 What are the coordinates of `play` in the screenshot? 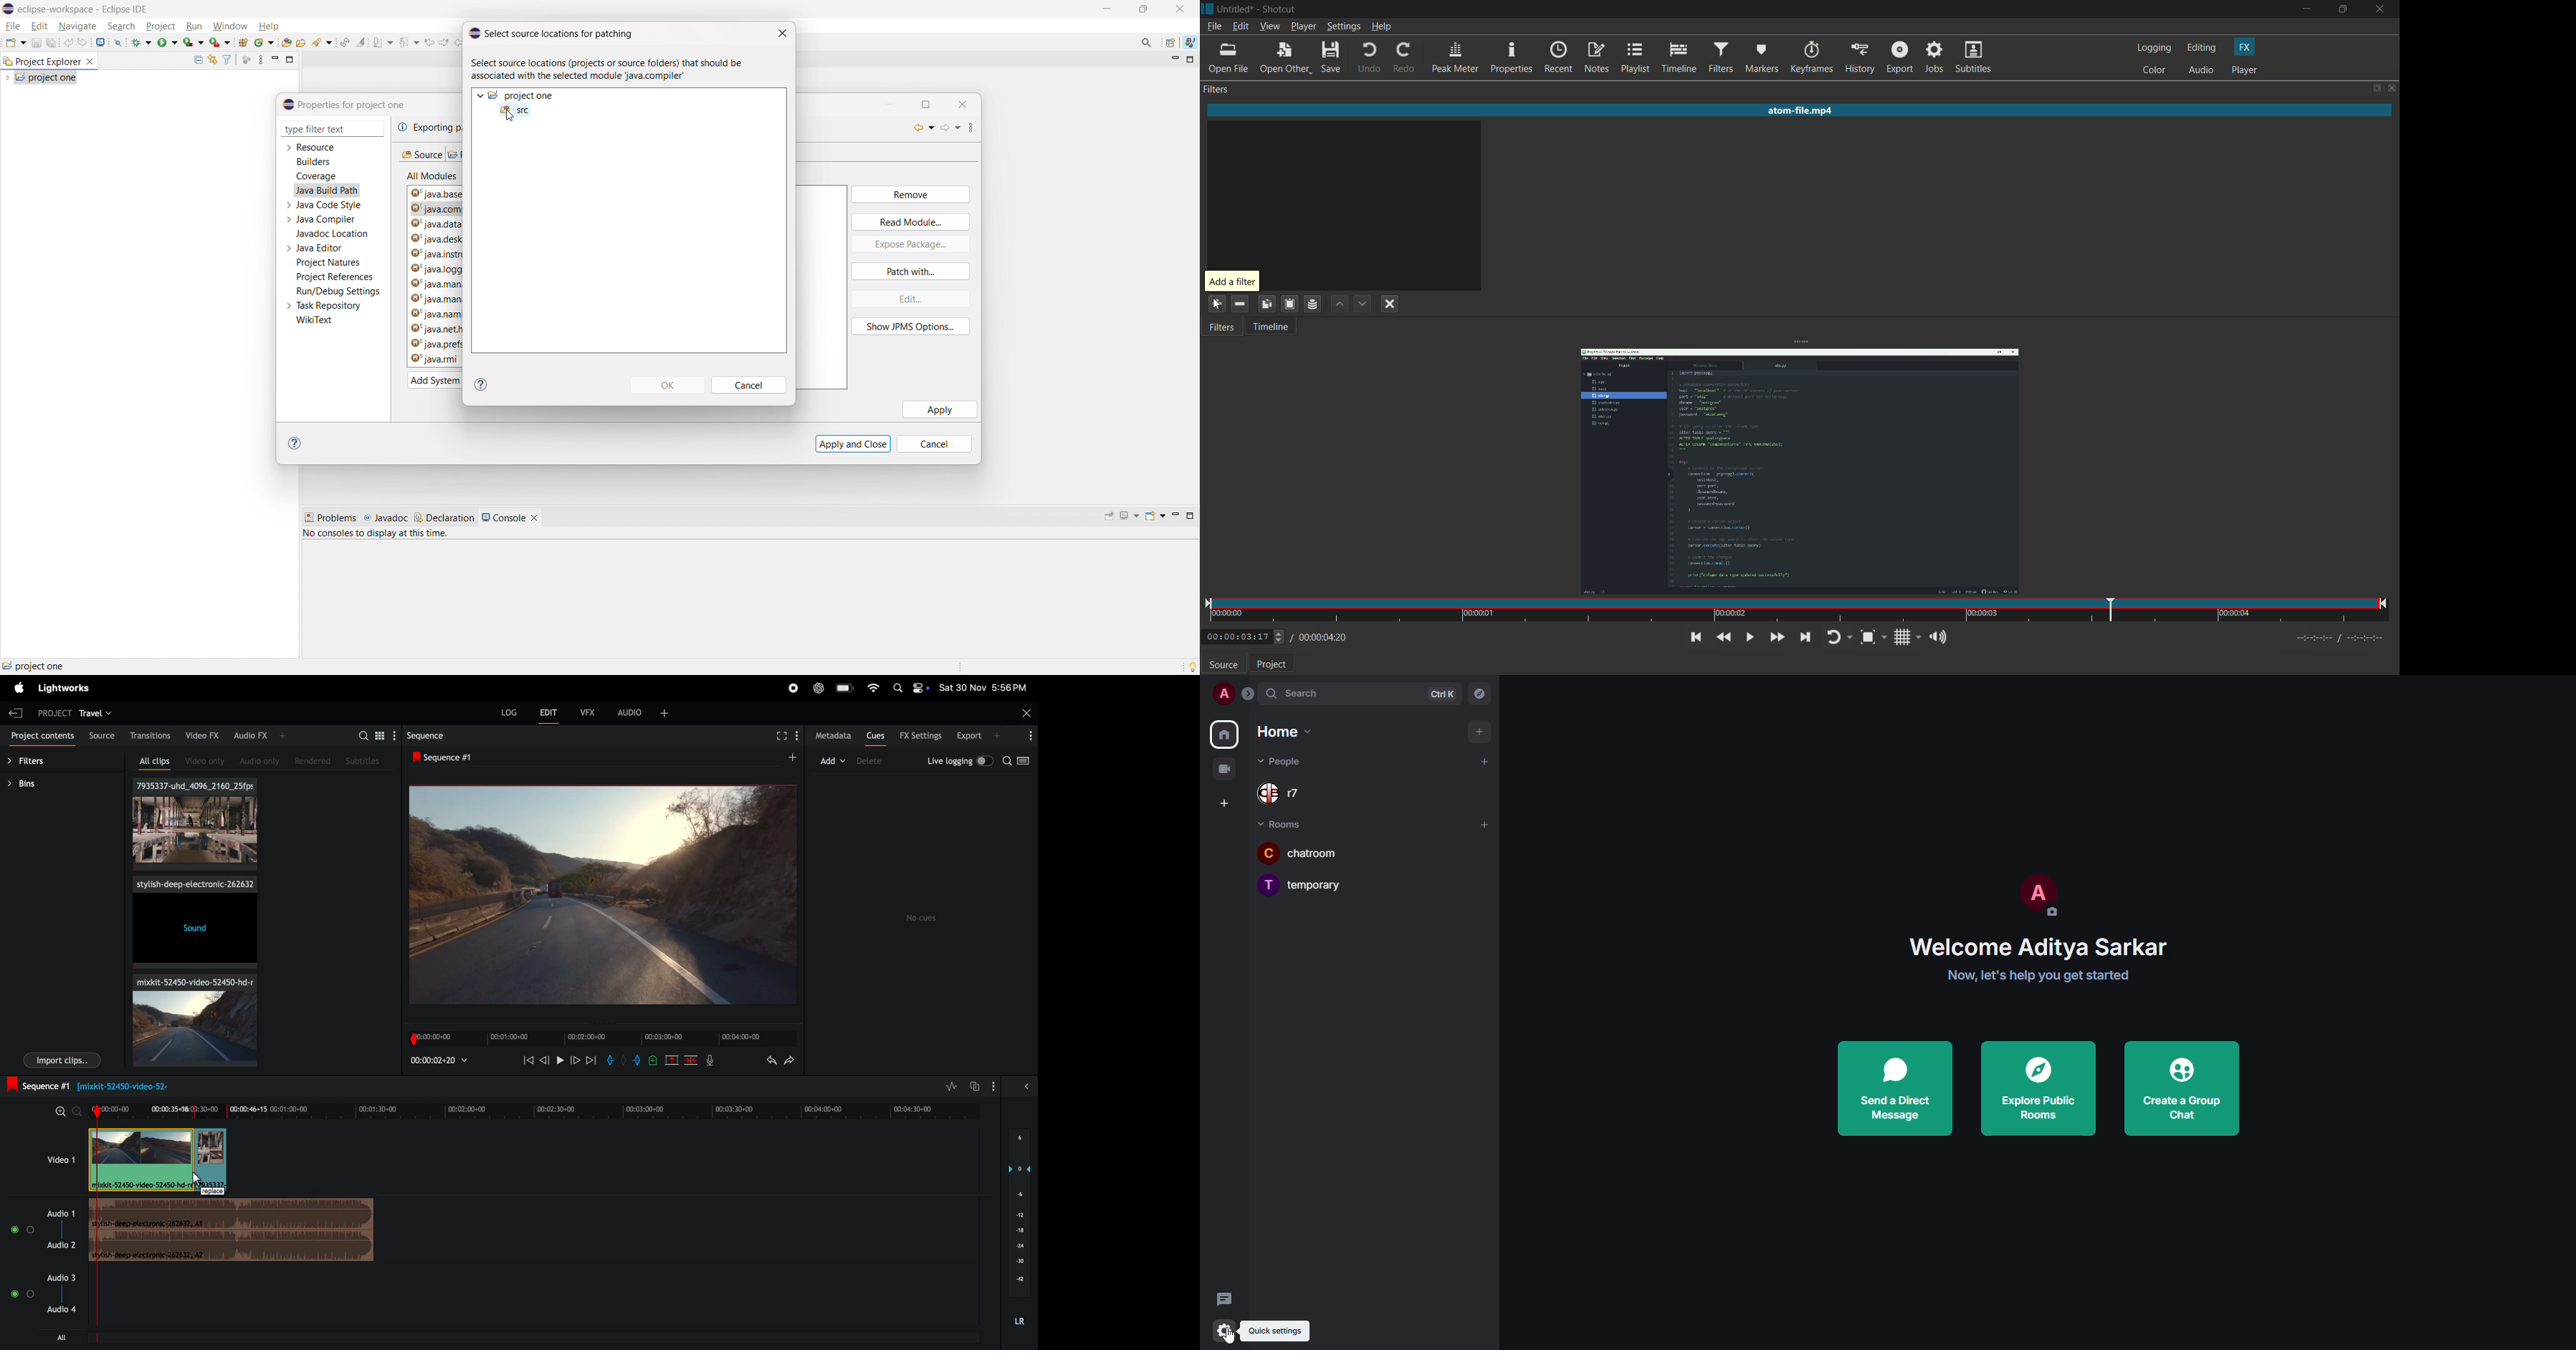 It's located at (560, 1061).